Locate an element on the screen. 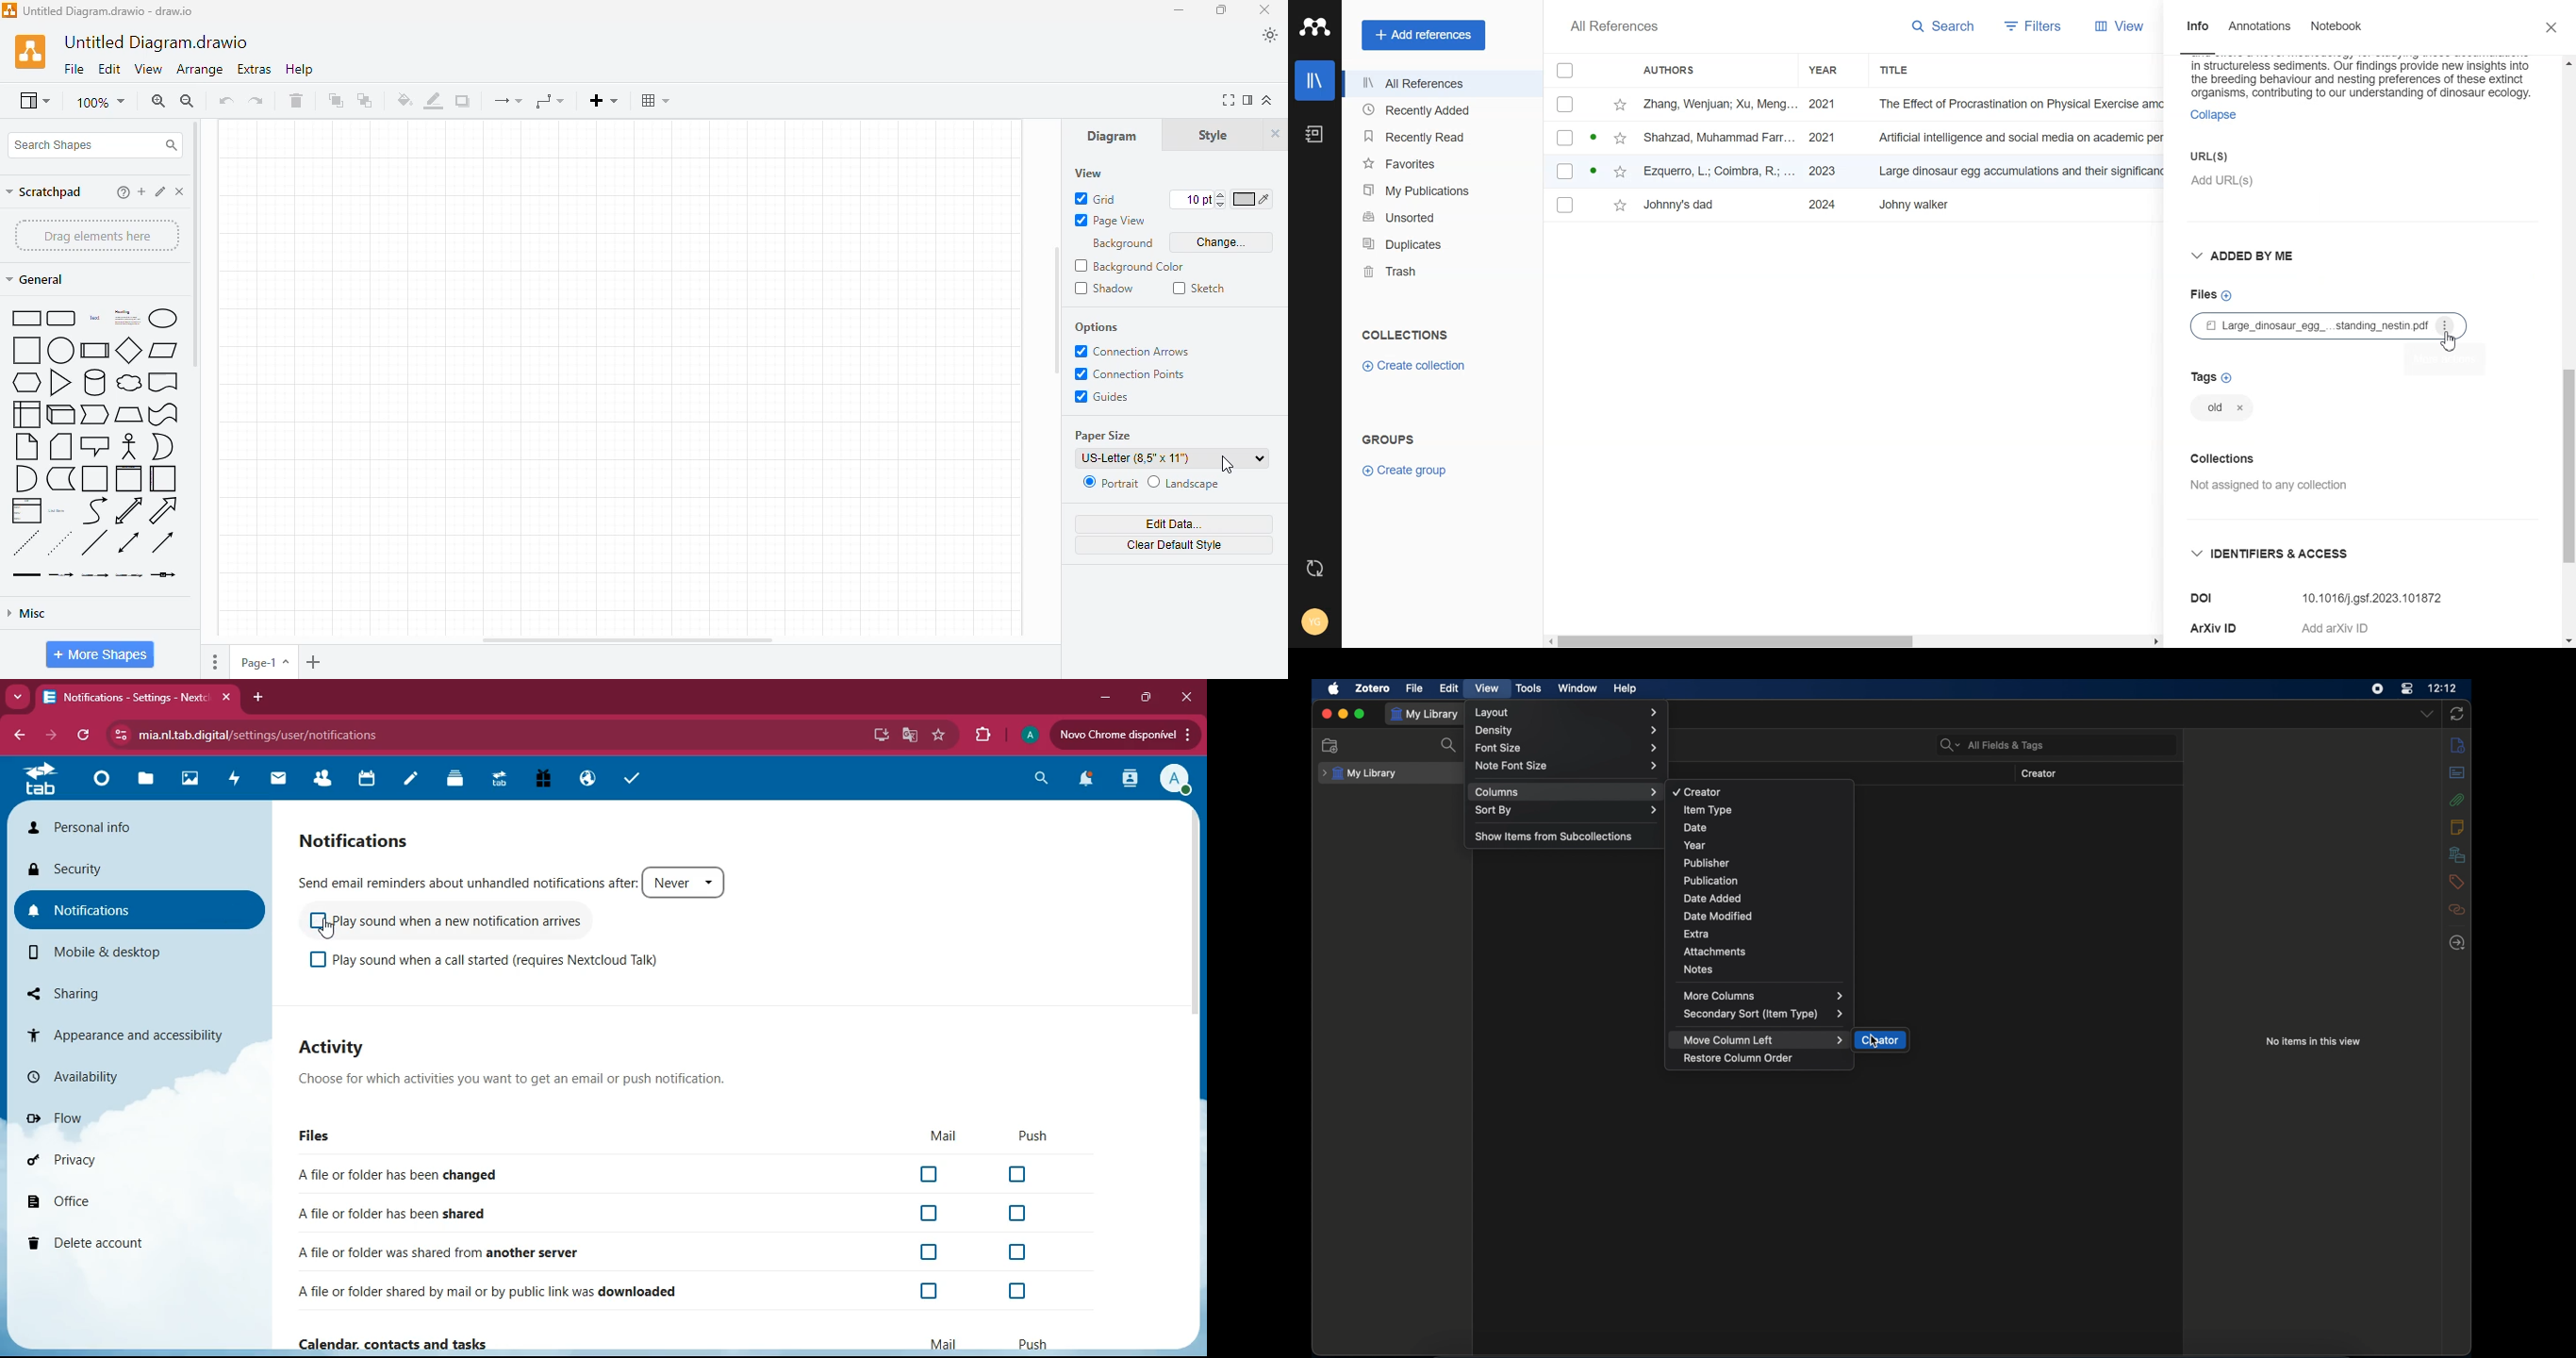  tags is located at coordinates (2456, 882).